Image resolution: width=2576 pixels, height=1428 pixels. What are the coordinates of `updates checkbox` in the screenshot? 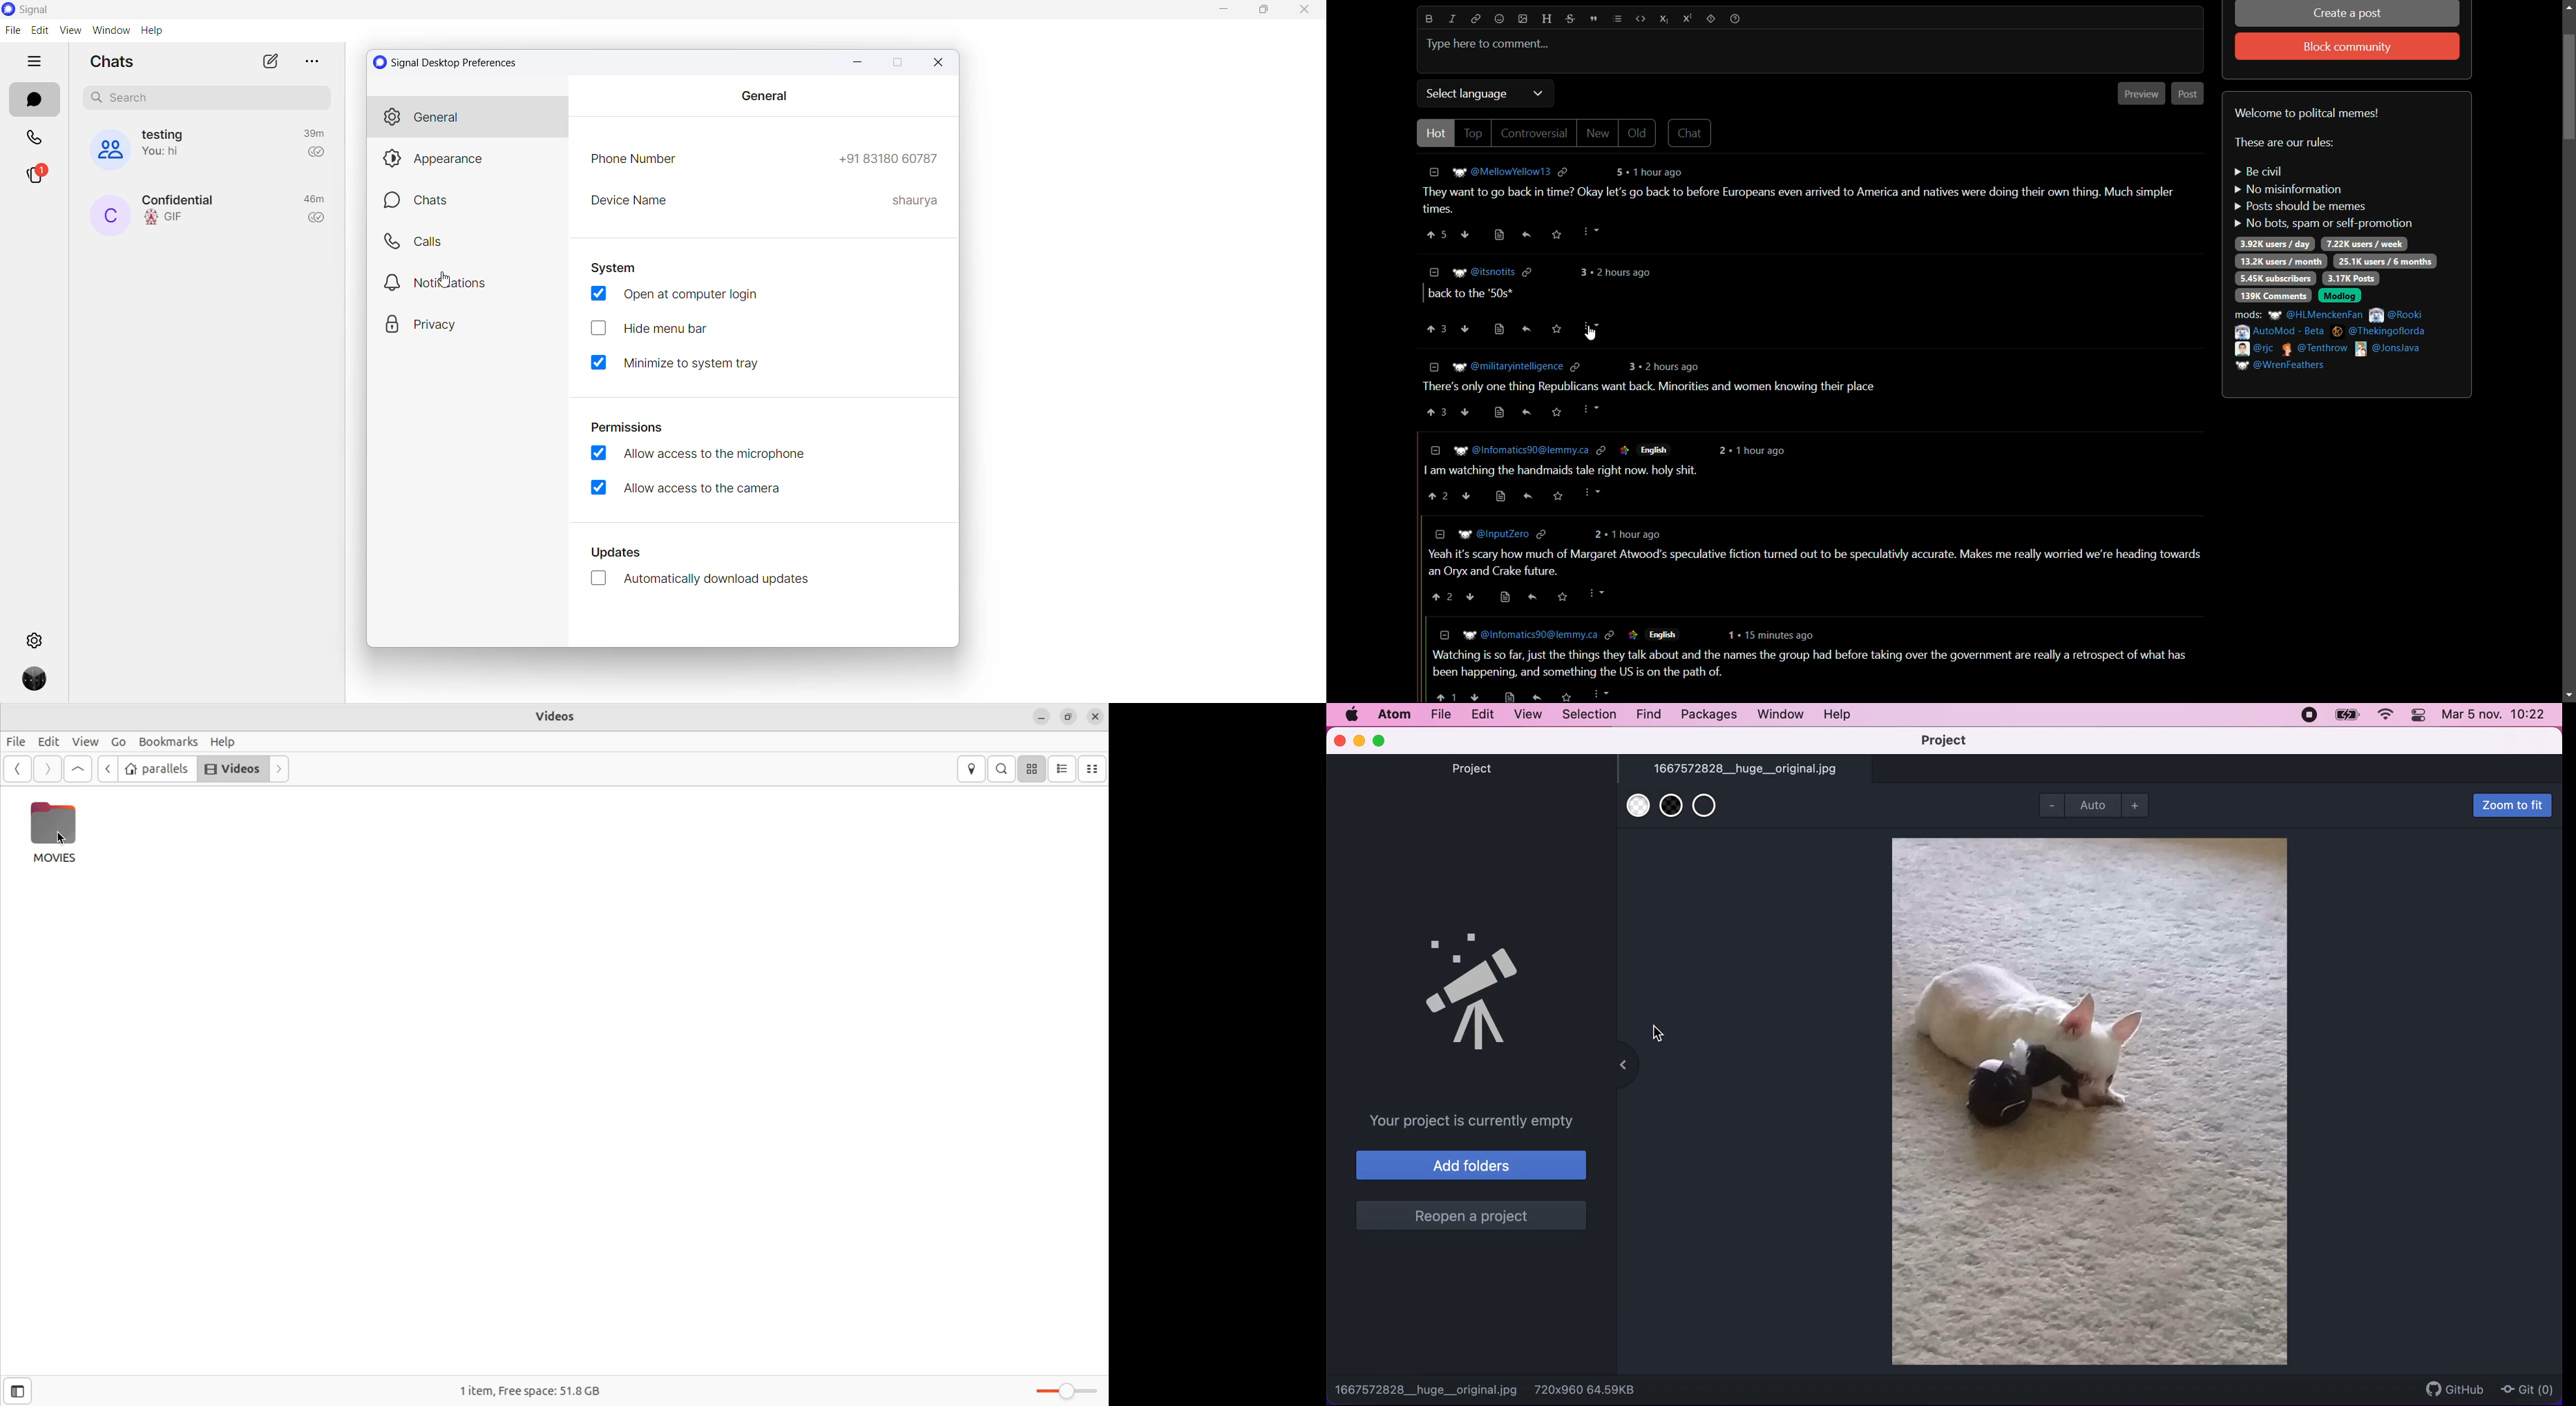 It's located at (708, 581).